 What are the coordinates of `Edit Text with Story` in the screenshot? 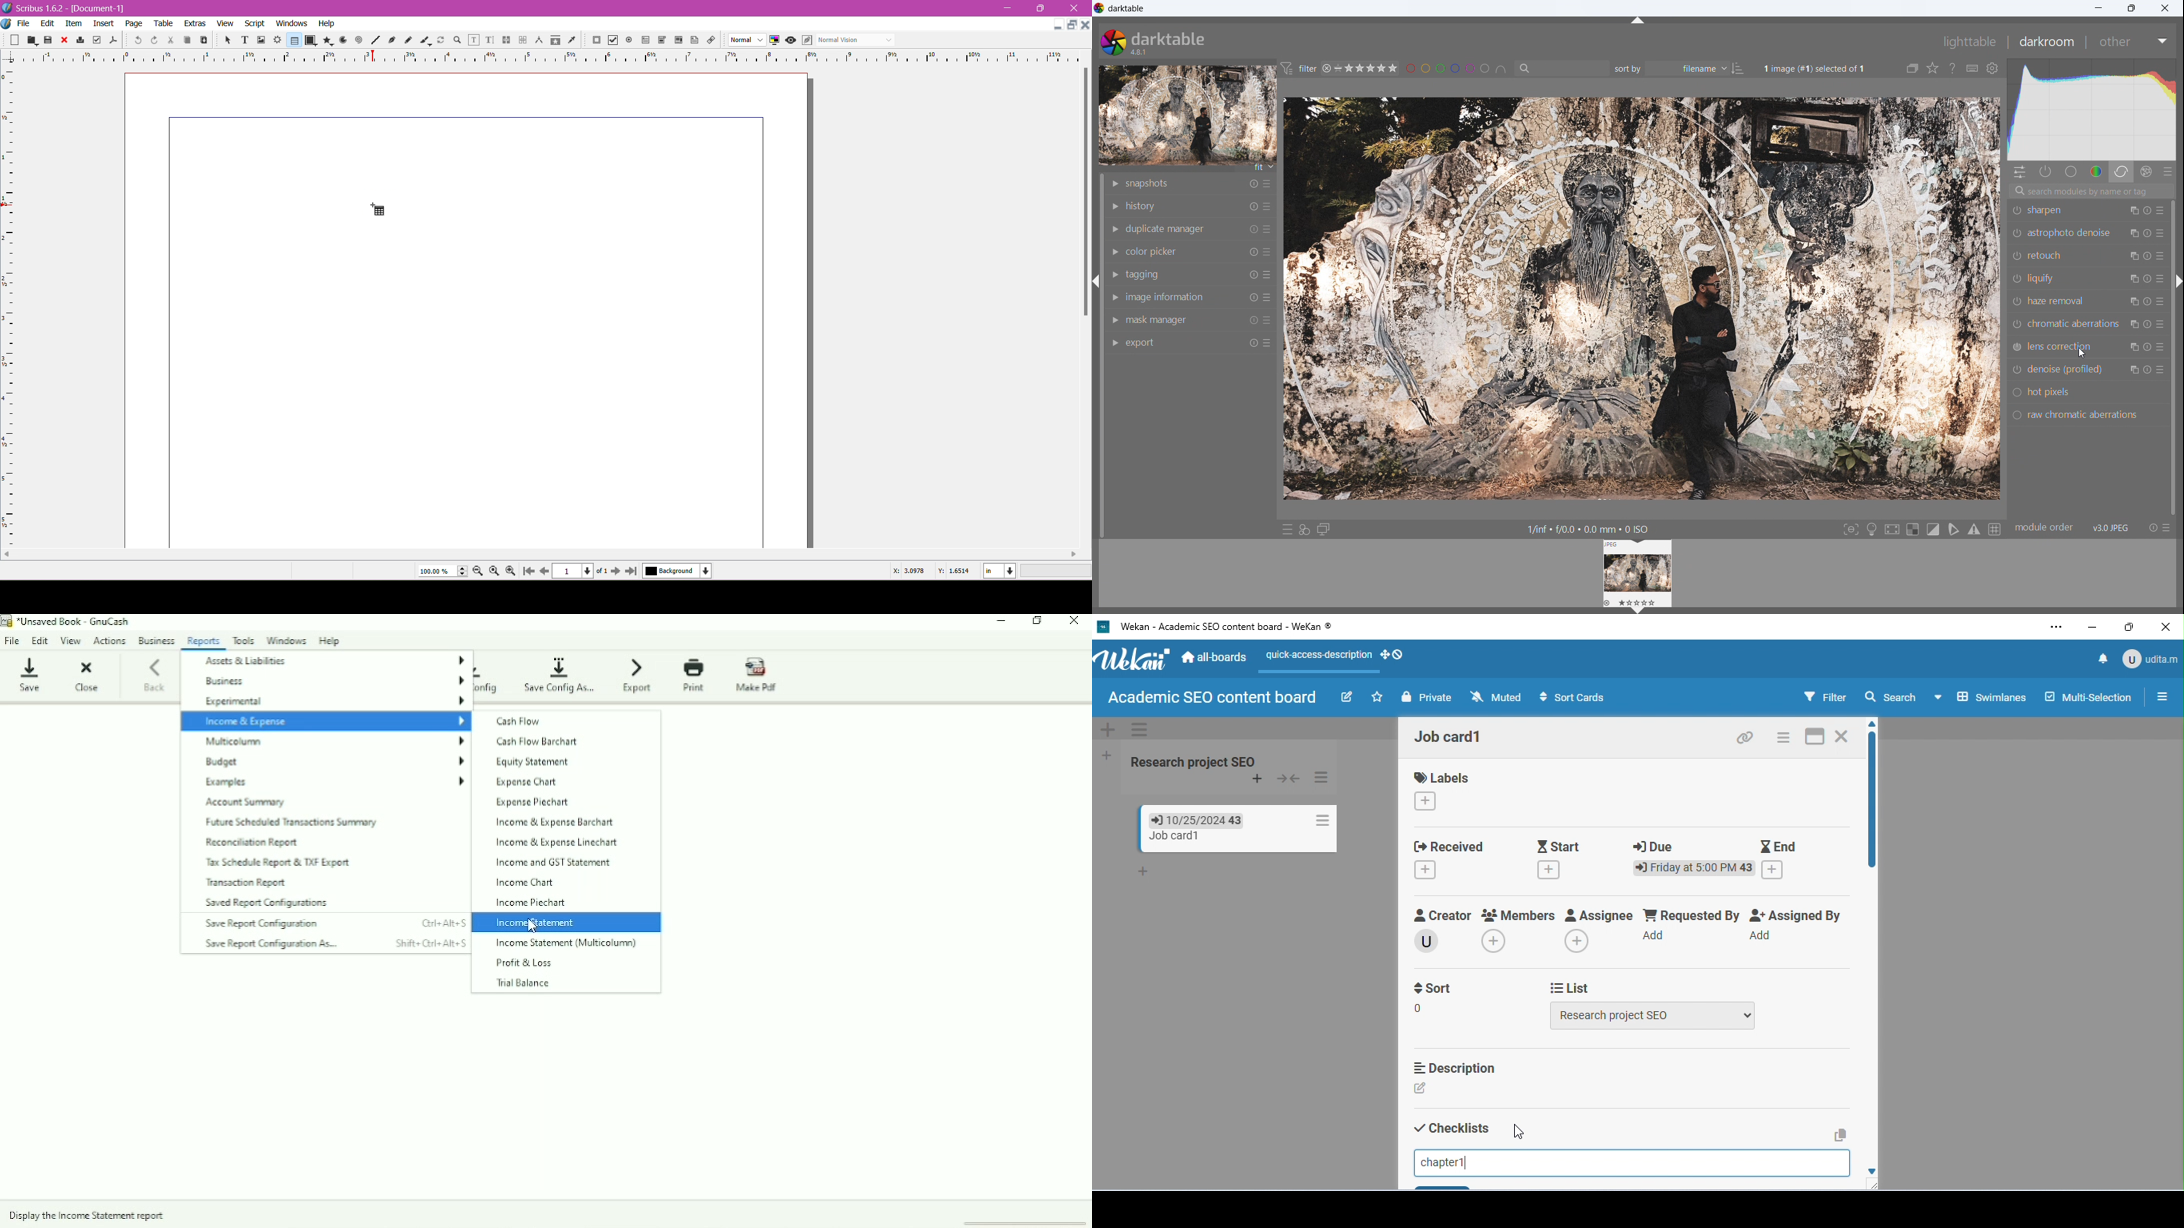 It's located at (490, 40).